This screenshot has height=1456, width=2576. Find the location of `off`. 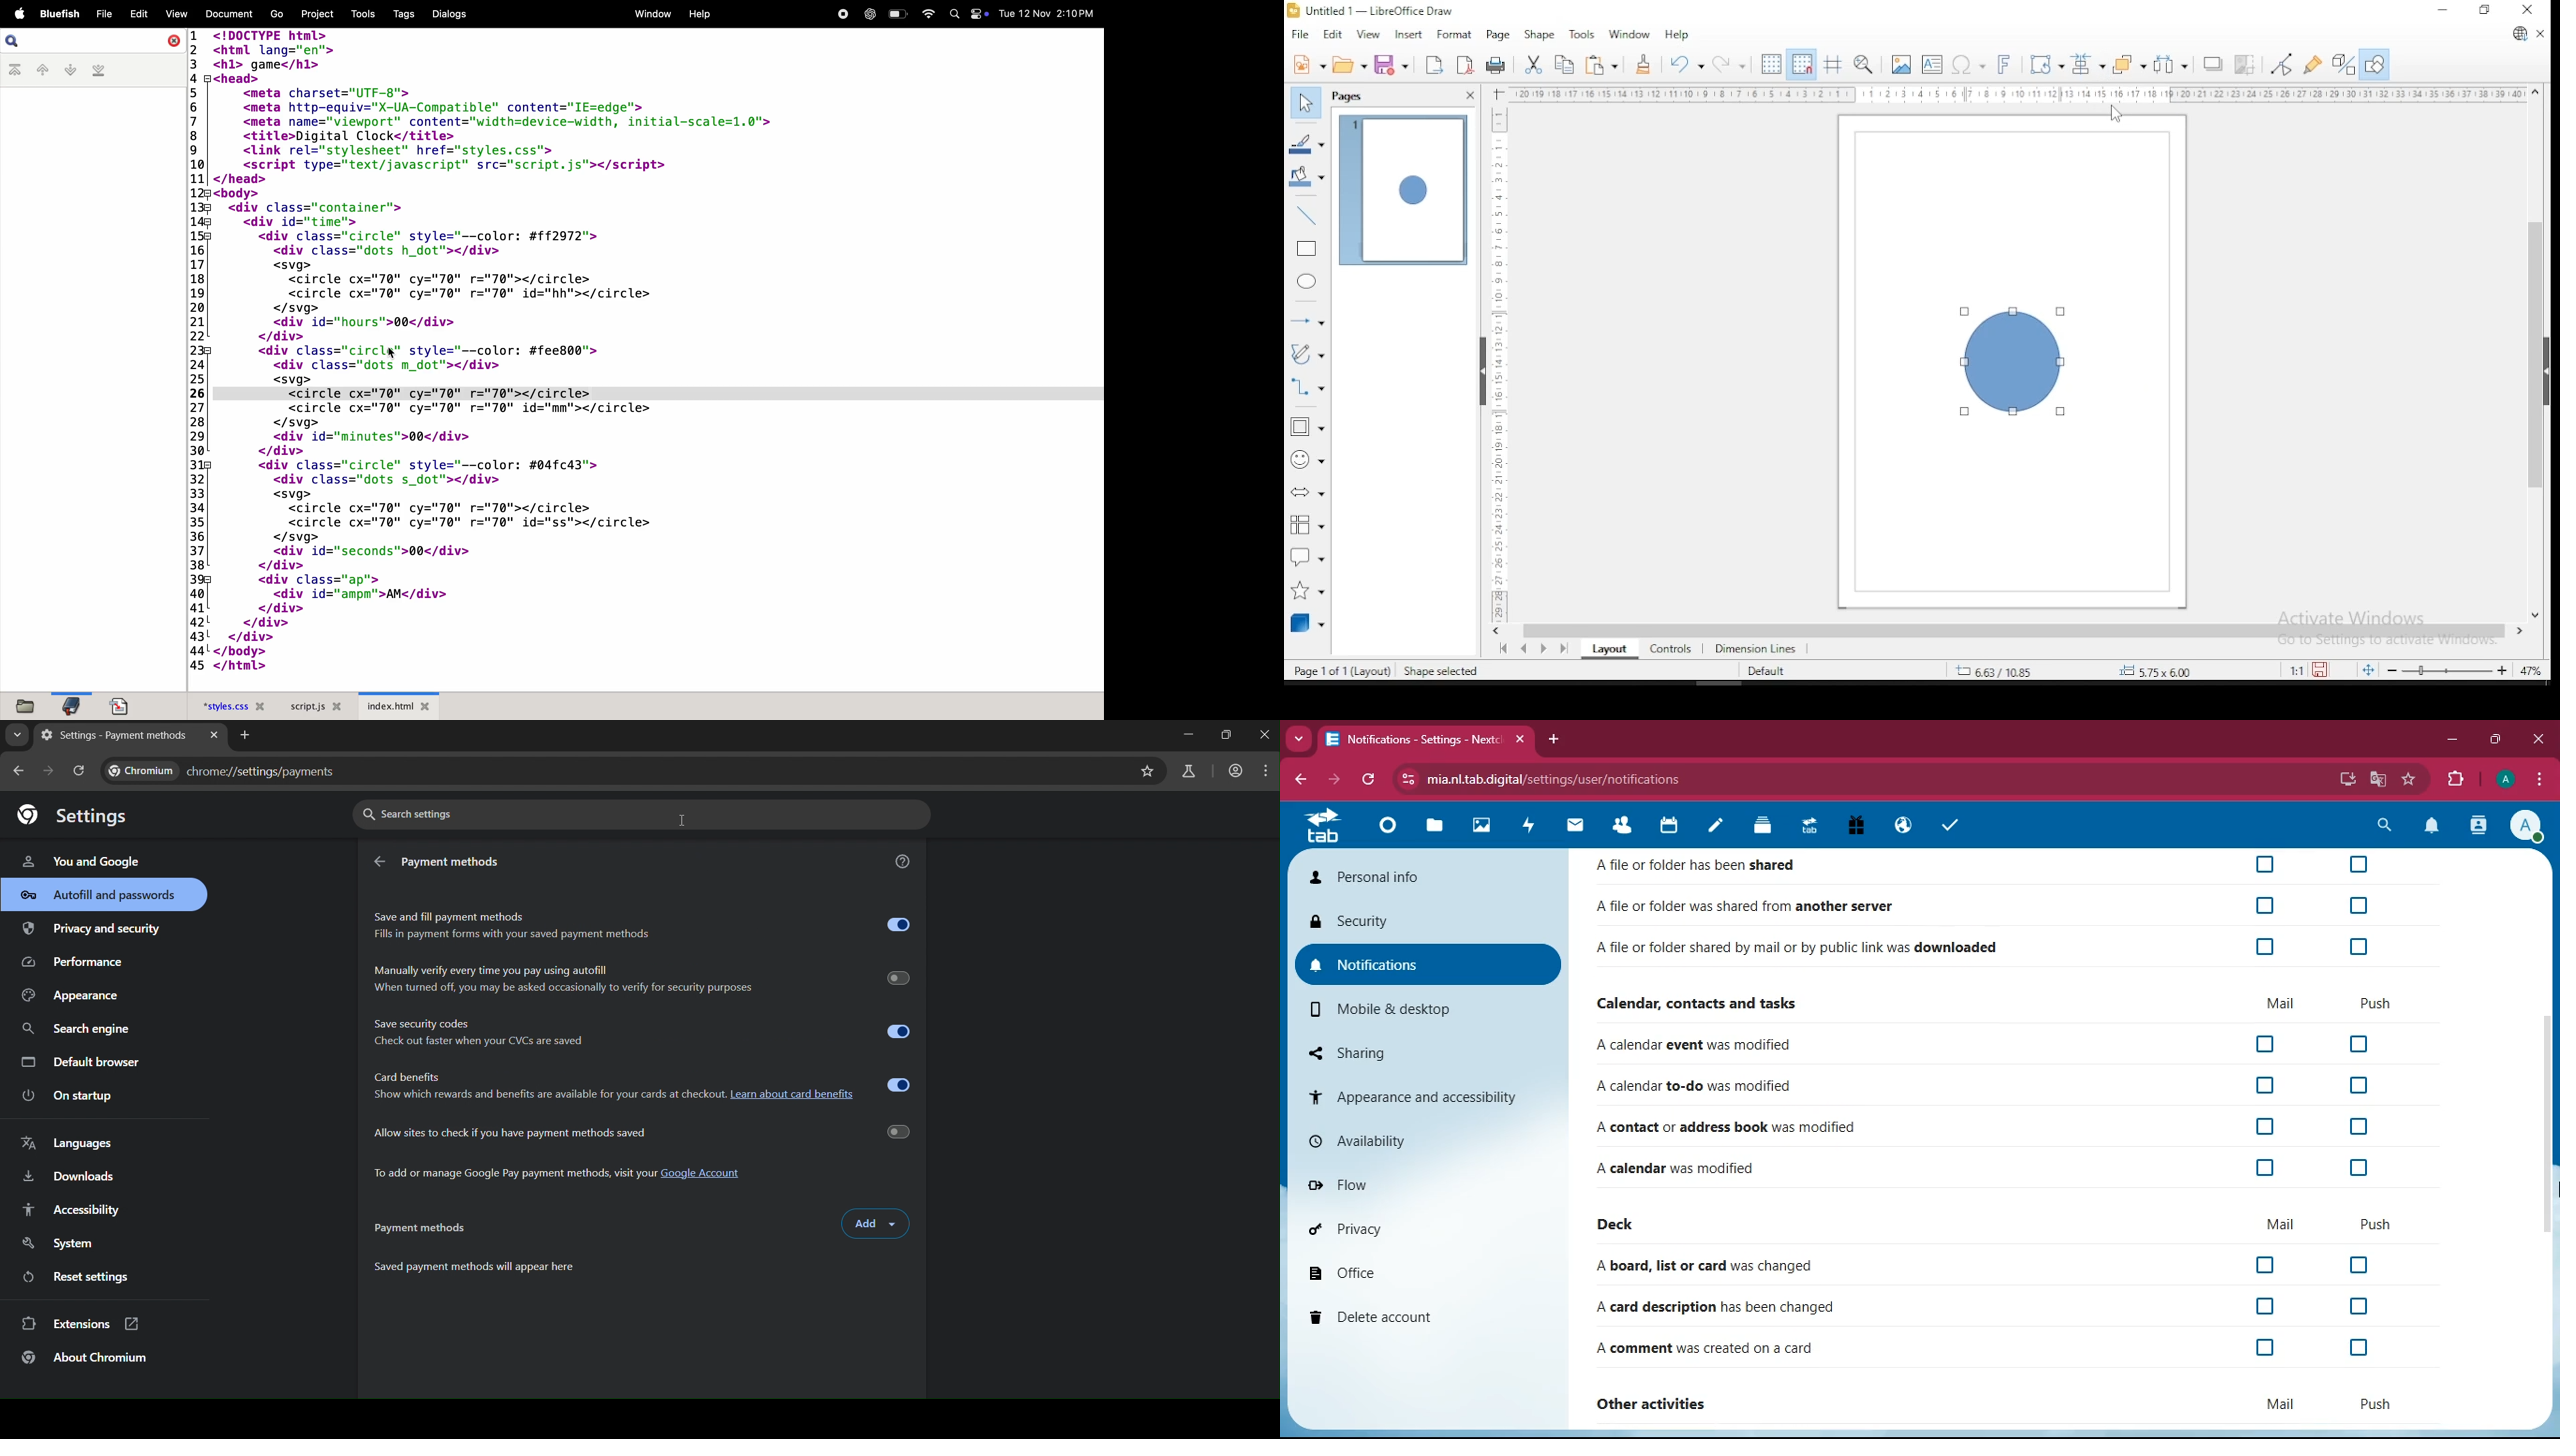

off is located at coordinates (2265, 951).